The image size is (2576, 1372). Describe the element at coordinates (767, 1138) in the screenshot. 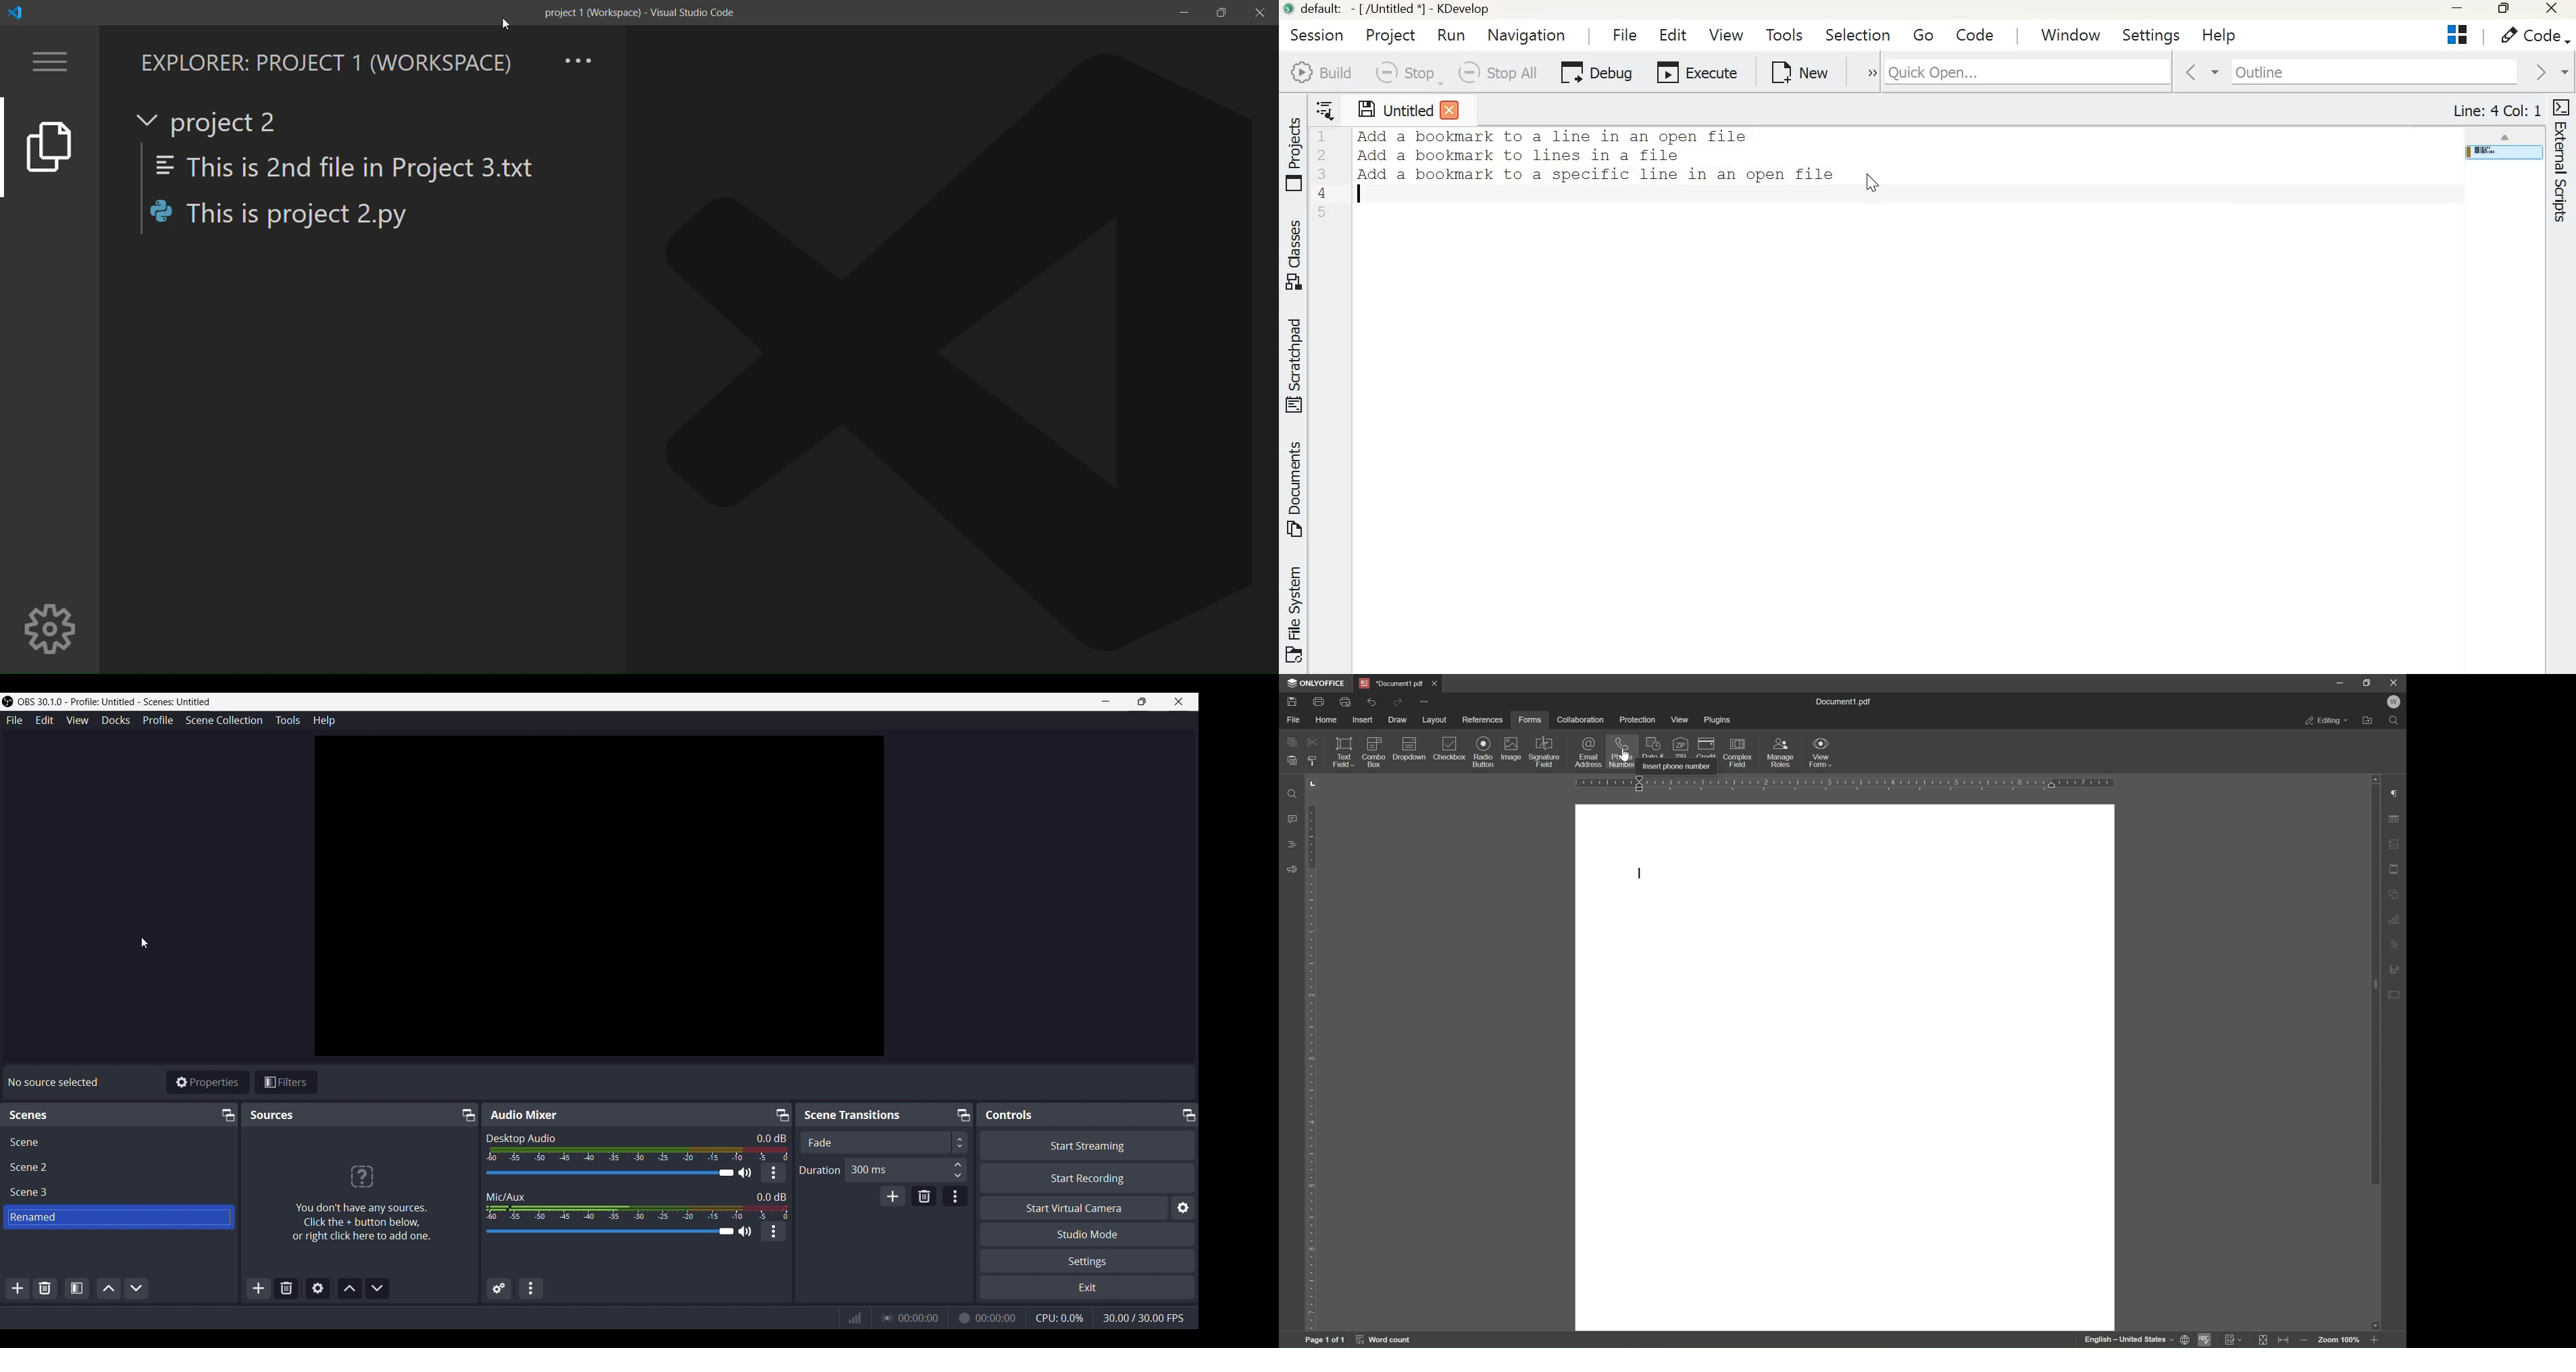

I see `Audio Level Indicator` at that location.